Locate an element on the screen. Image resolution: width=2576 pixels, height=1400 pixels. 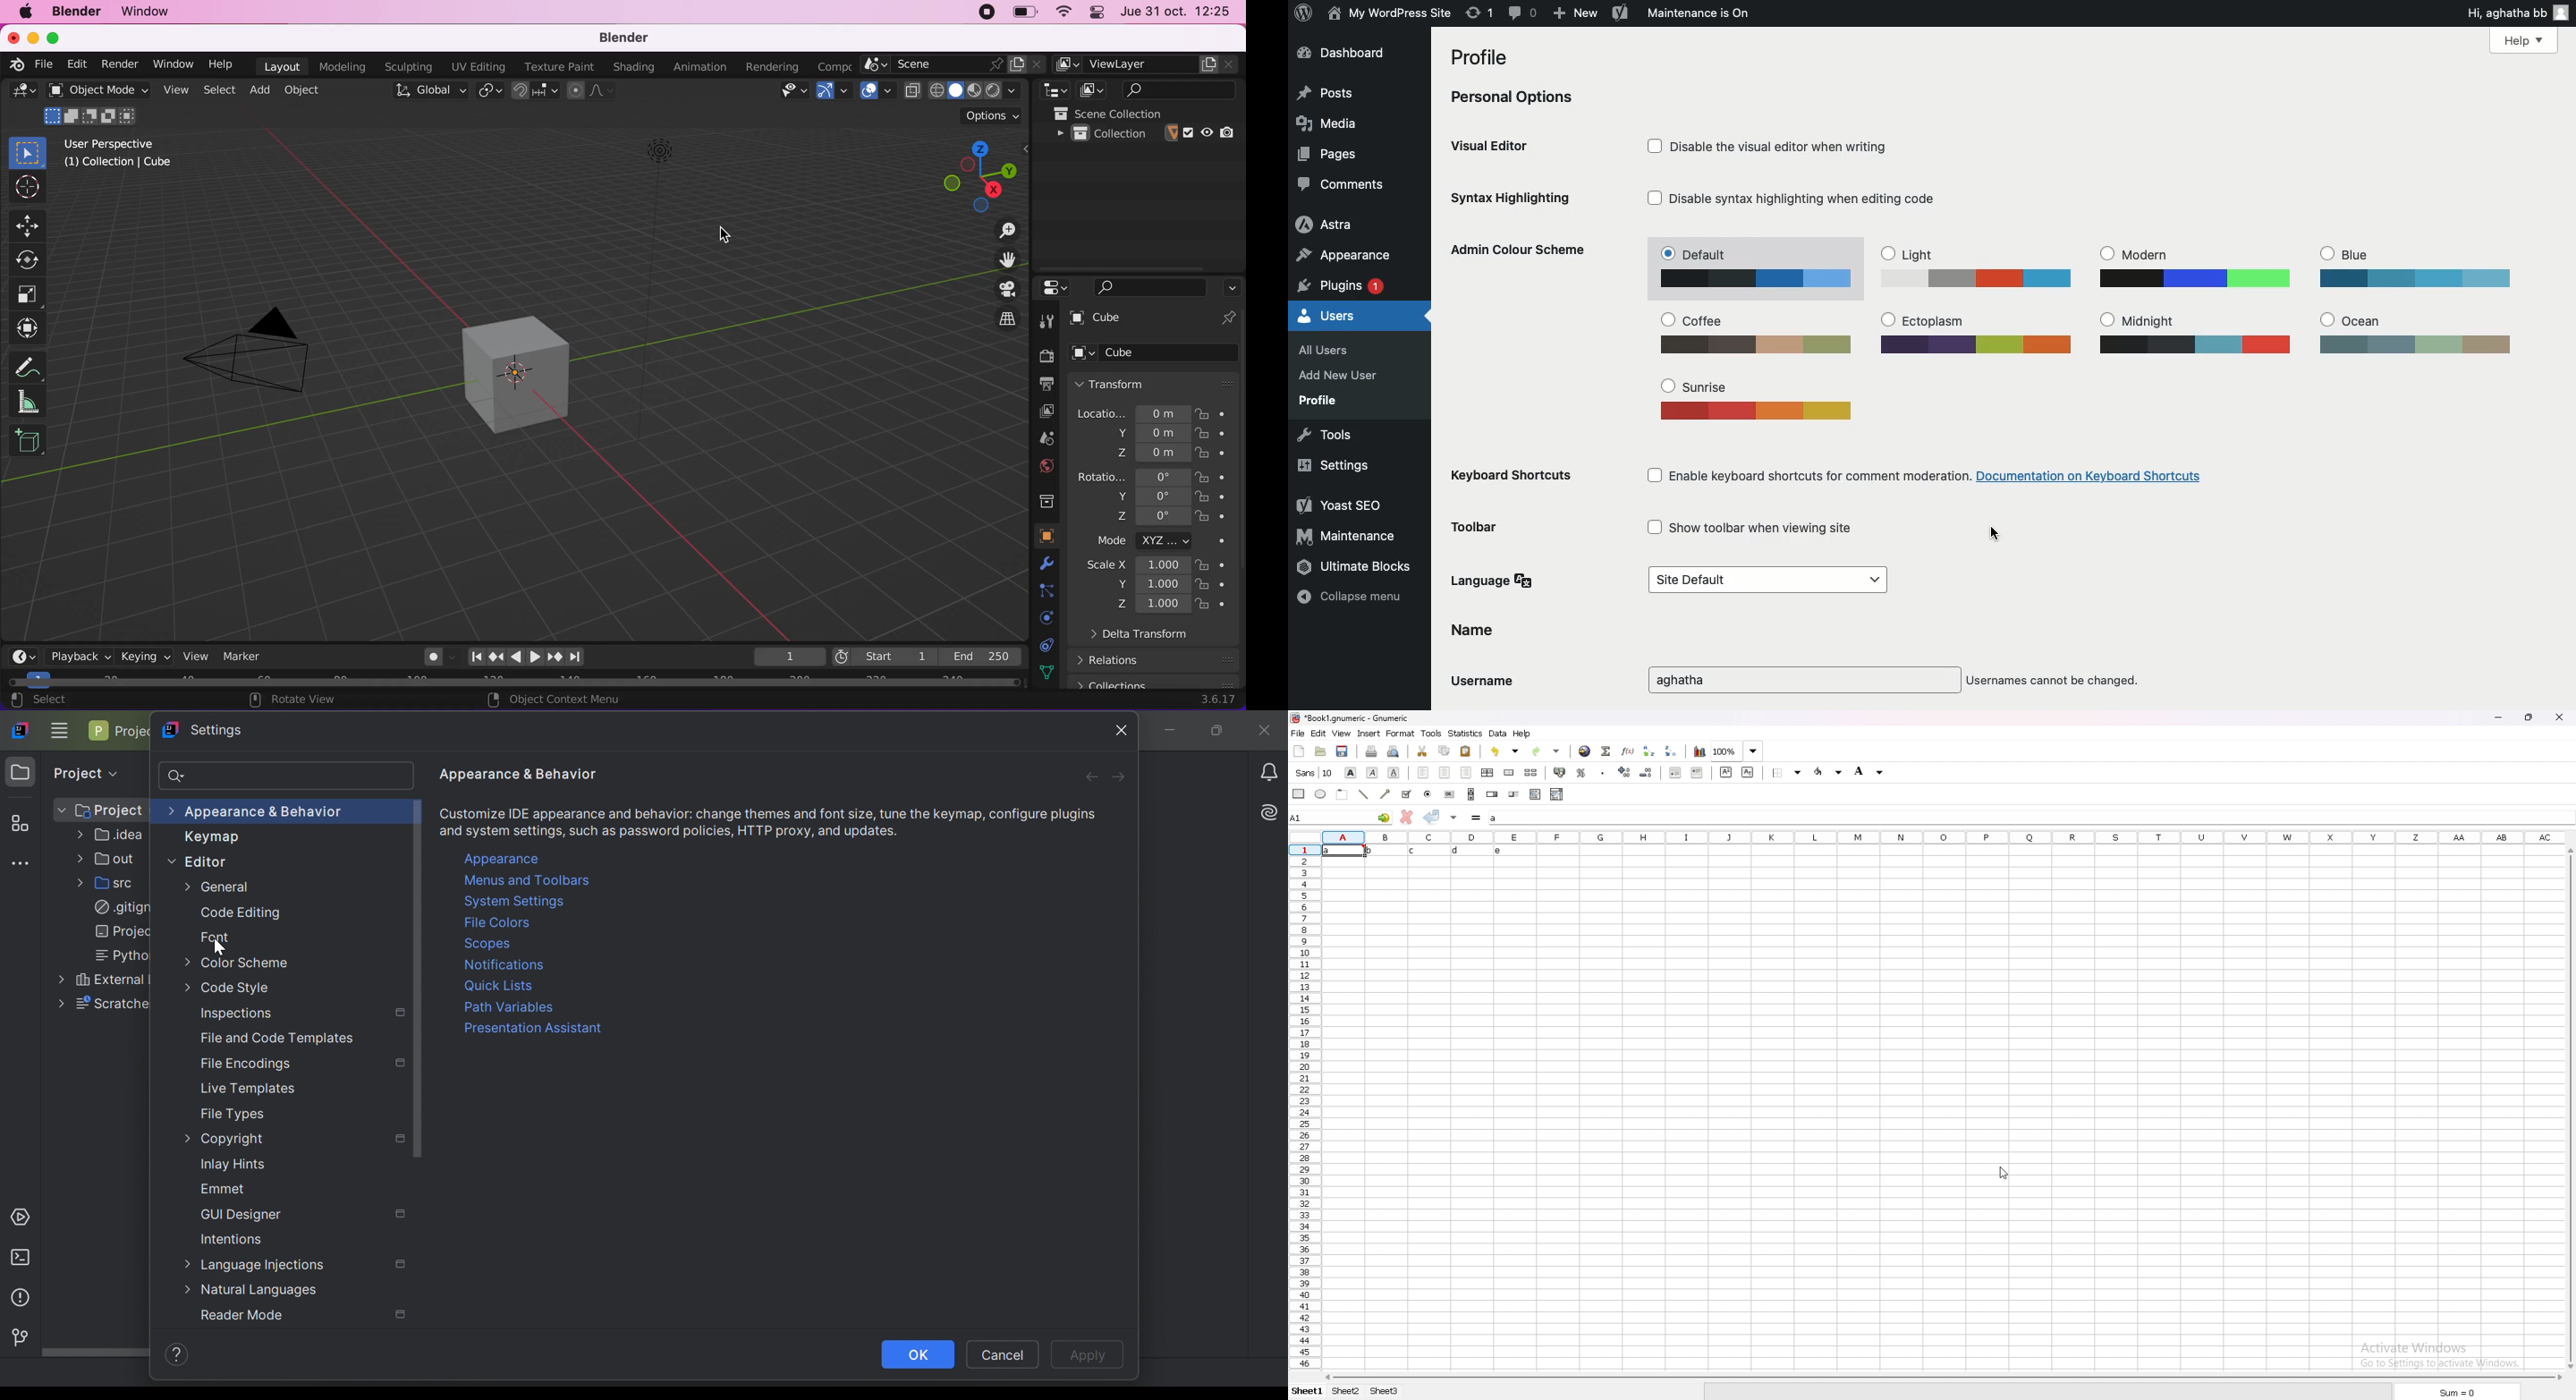
cursor is located at coordinates (724, 238).